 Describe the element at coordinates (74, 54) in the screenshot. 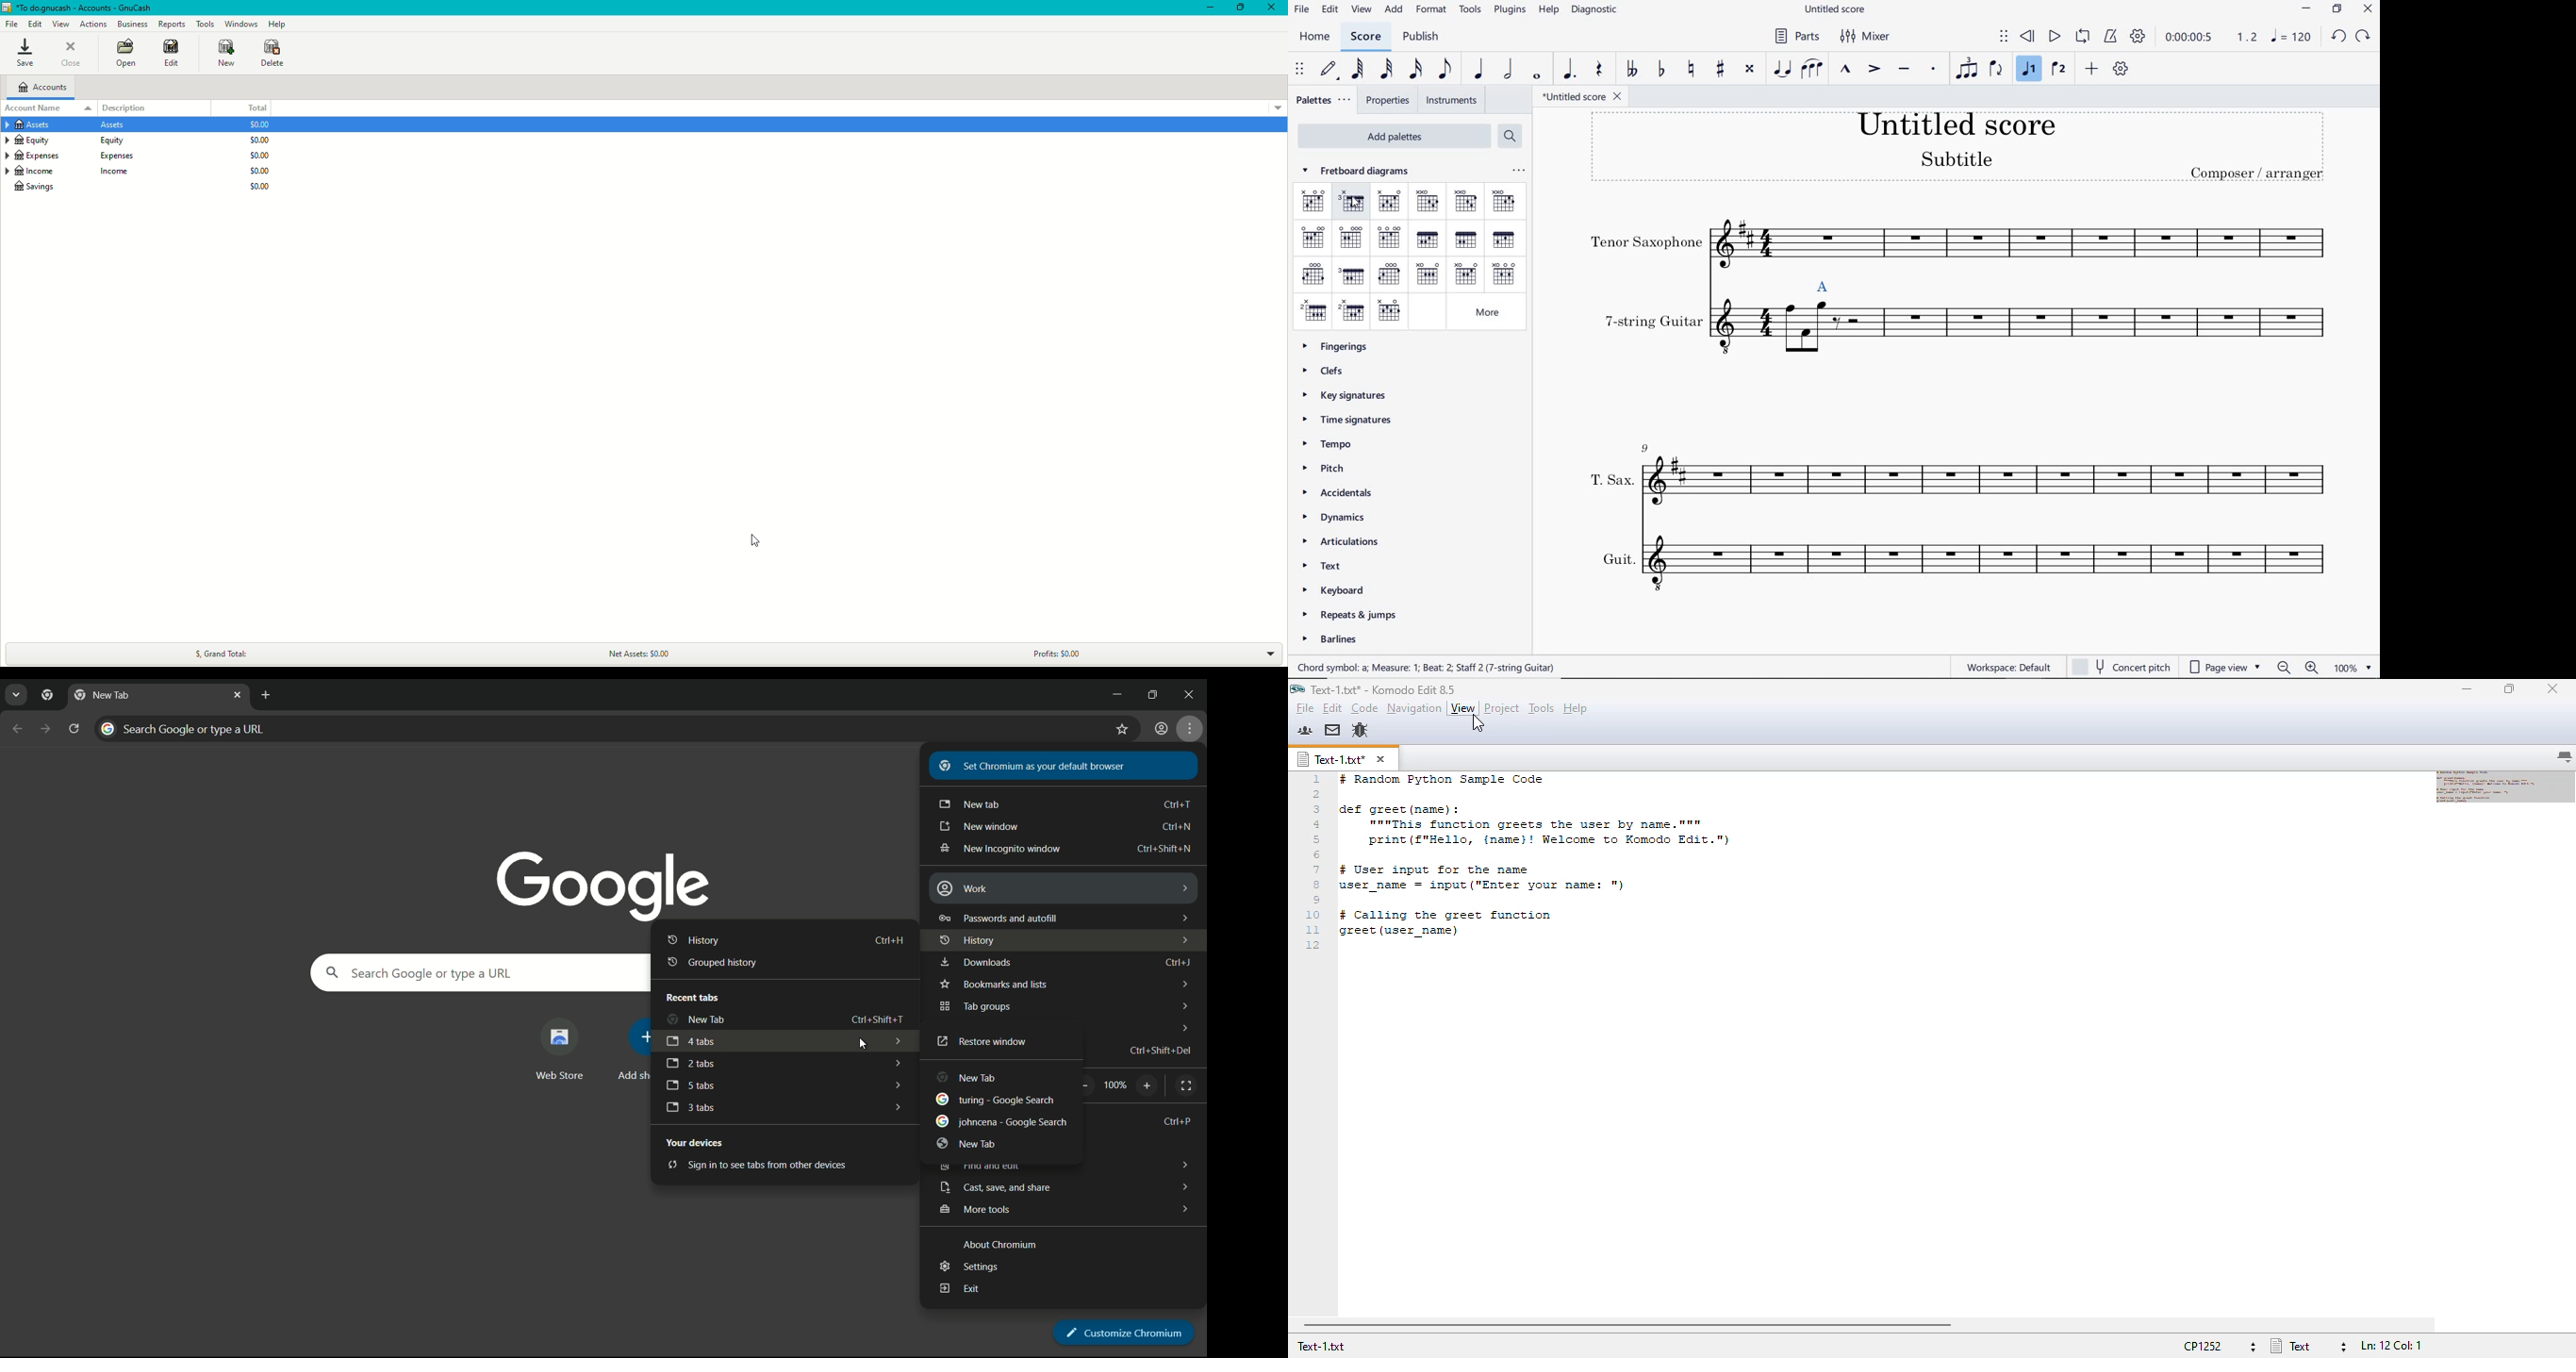

I see `Close` at that location.